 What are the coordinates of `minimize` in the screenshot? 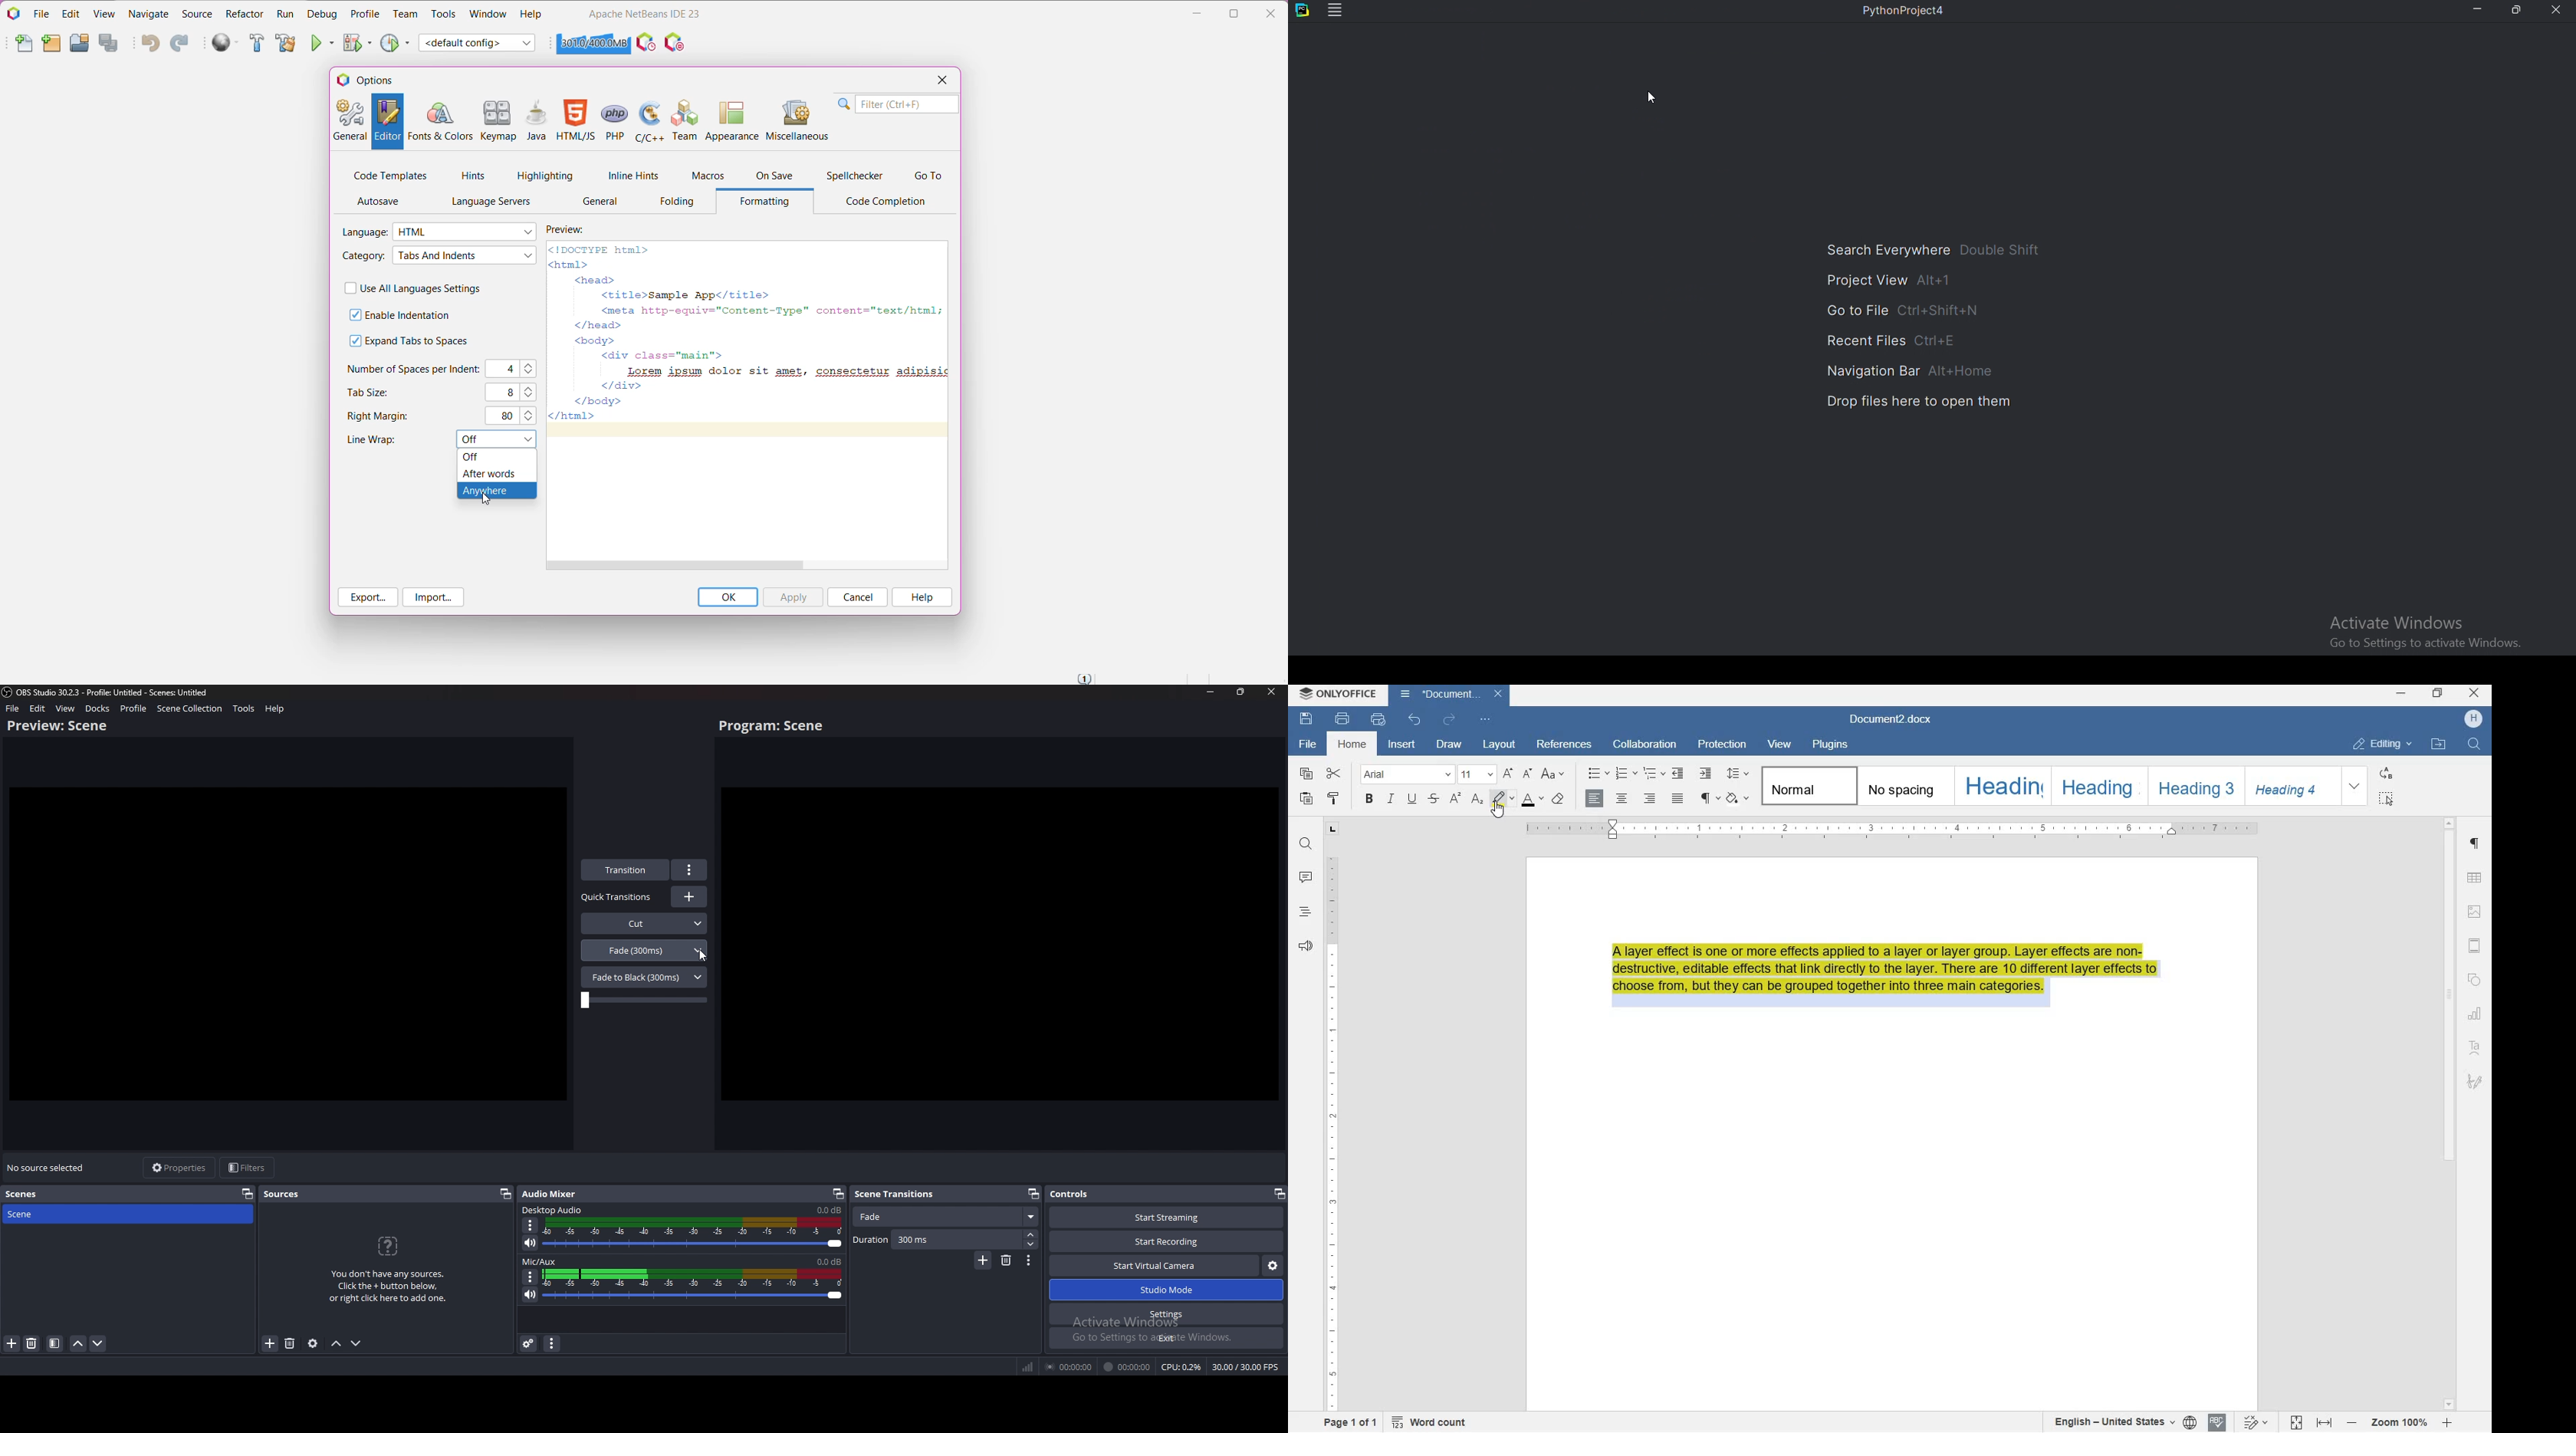 It's located at (1212, 691).